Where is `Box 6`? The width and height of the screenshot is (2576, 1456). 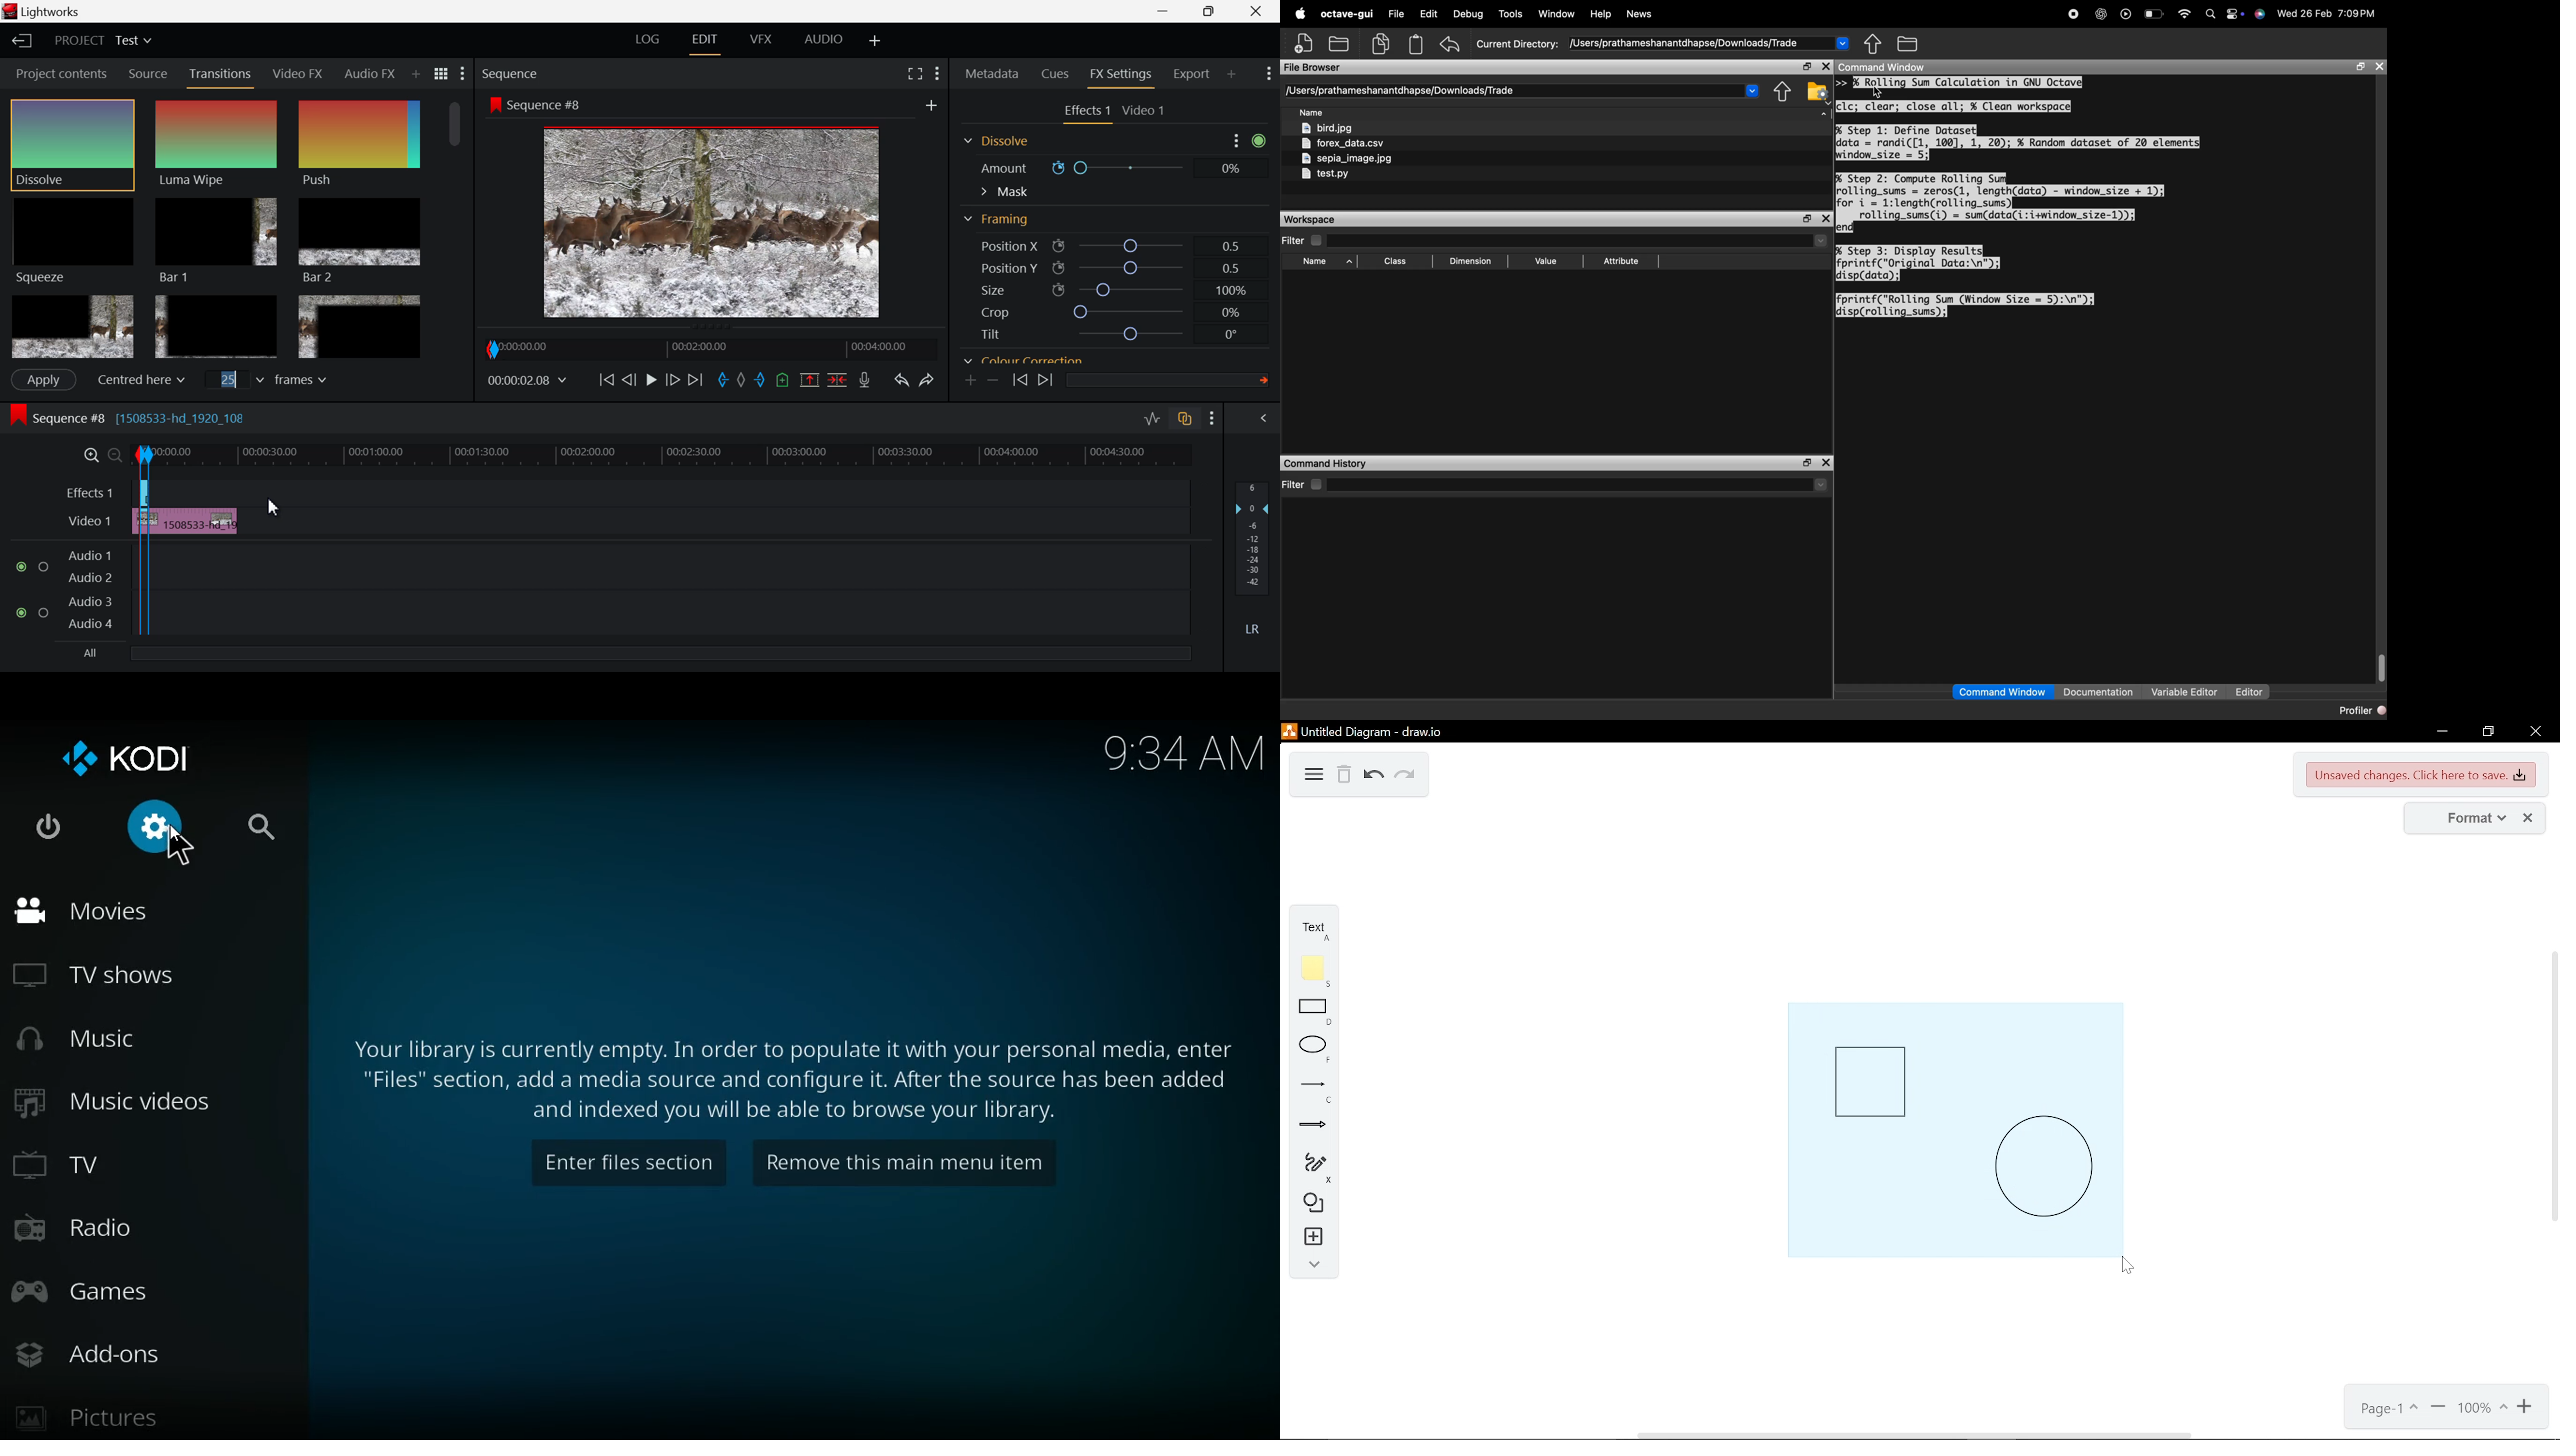 Box 6 is located at coordinates (359, 327).